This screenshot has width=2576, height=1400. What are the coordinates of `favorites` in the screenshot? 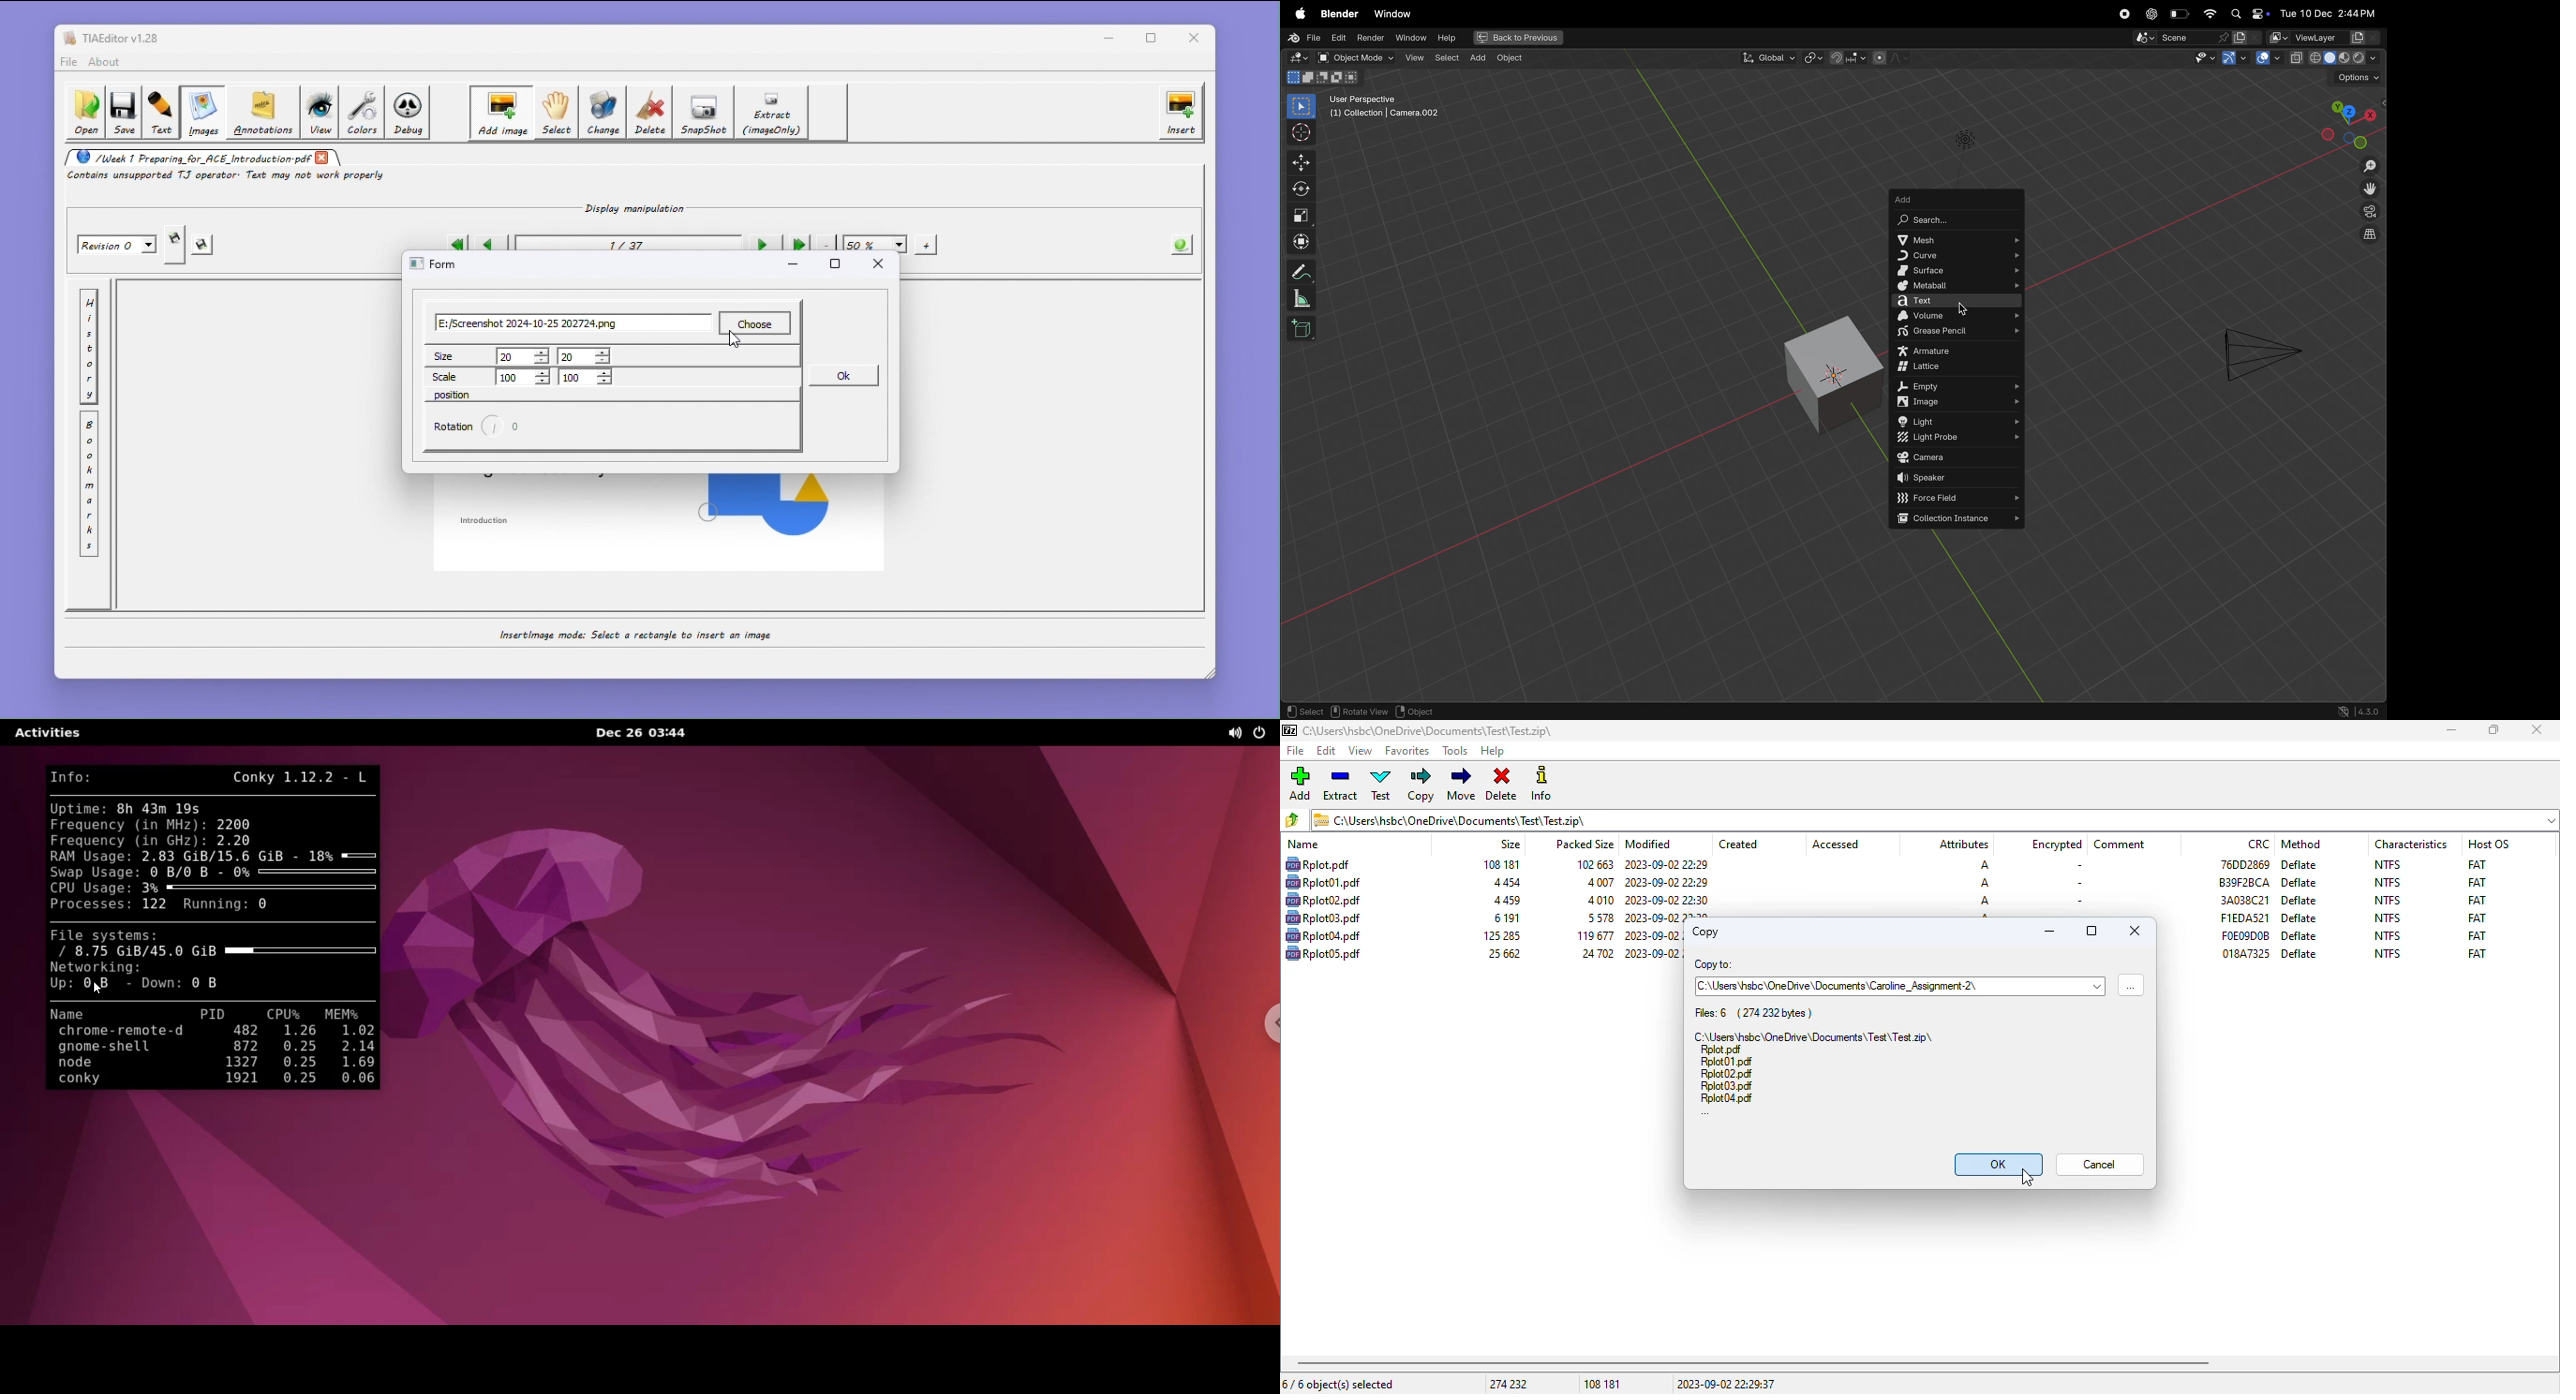 It's located at (1407, 751).